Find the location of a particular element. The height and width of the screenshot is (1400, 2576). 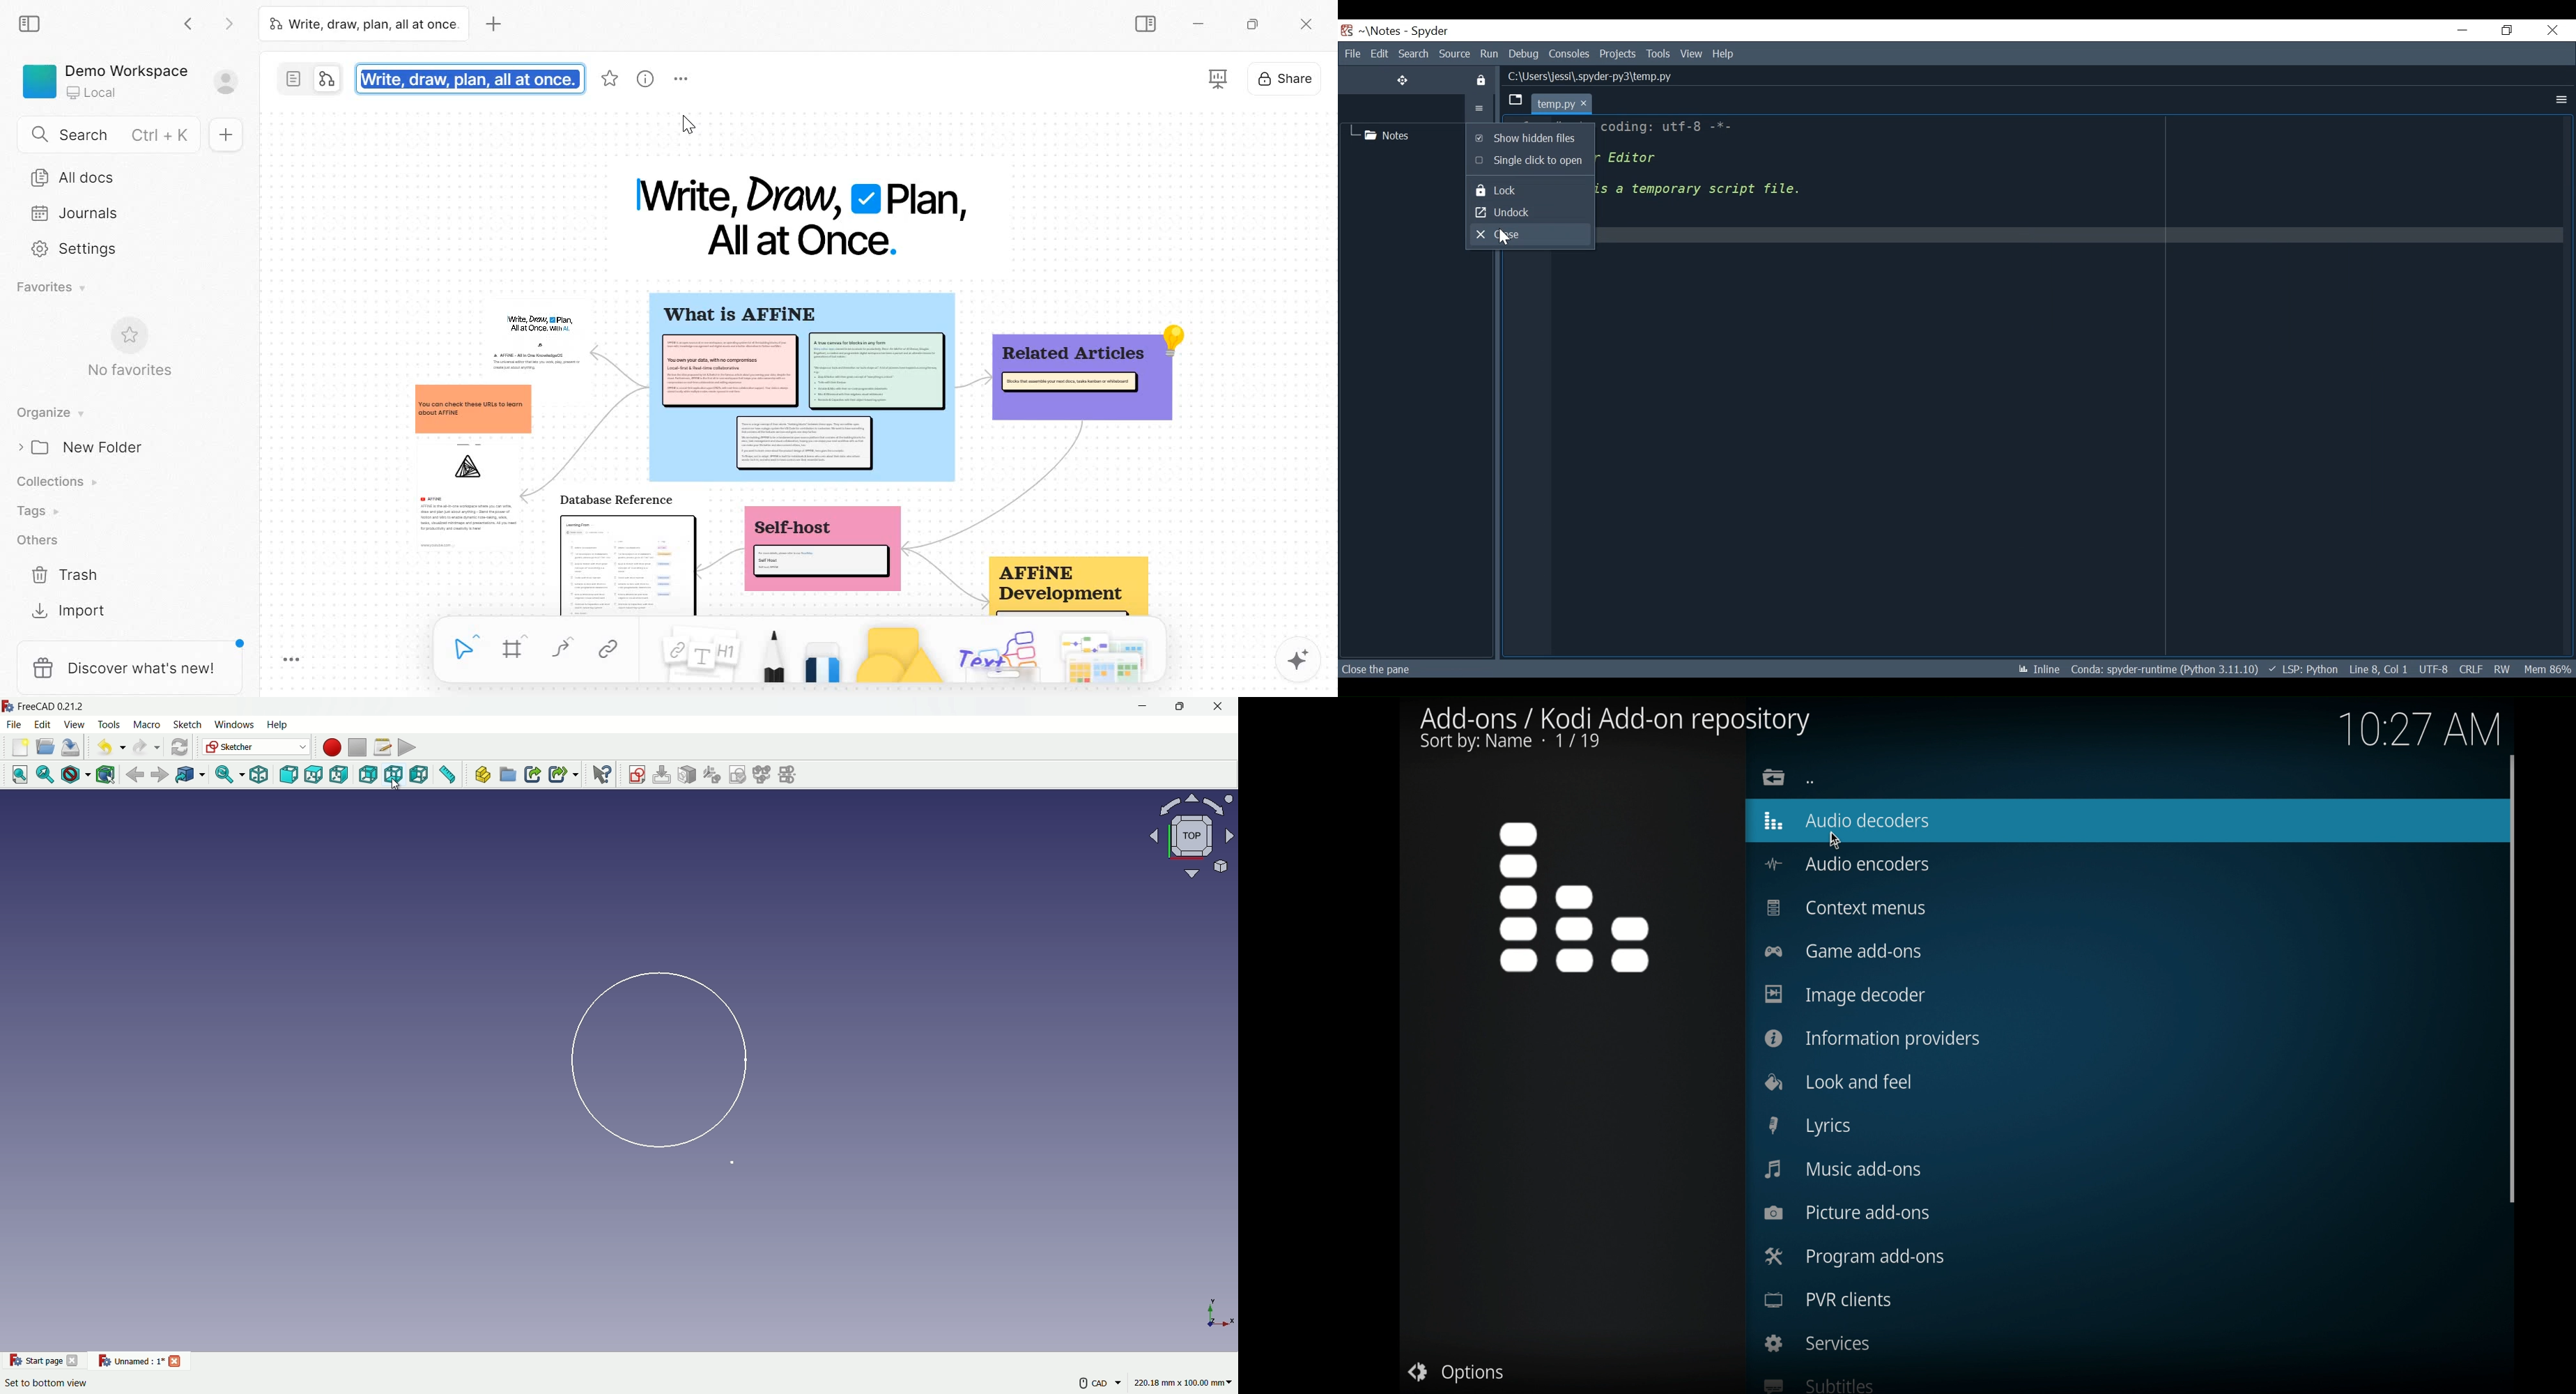

Demo Workspace is located at coordinates (137, 81).